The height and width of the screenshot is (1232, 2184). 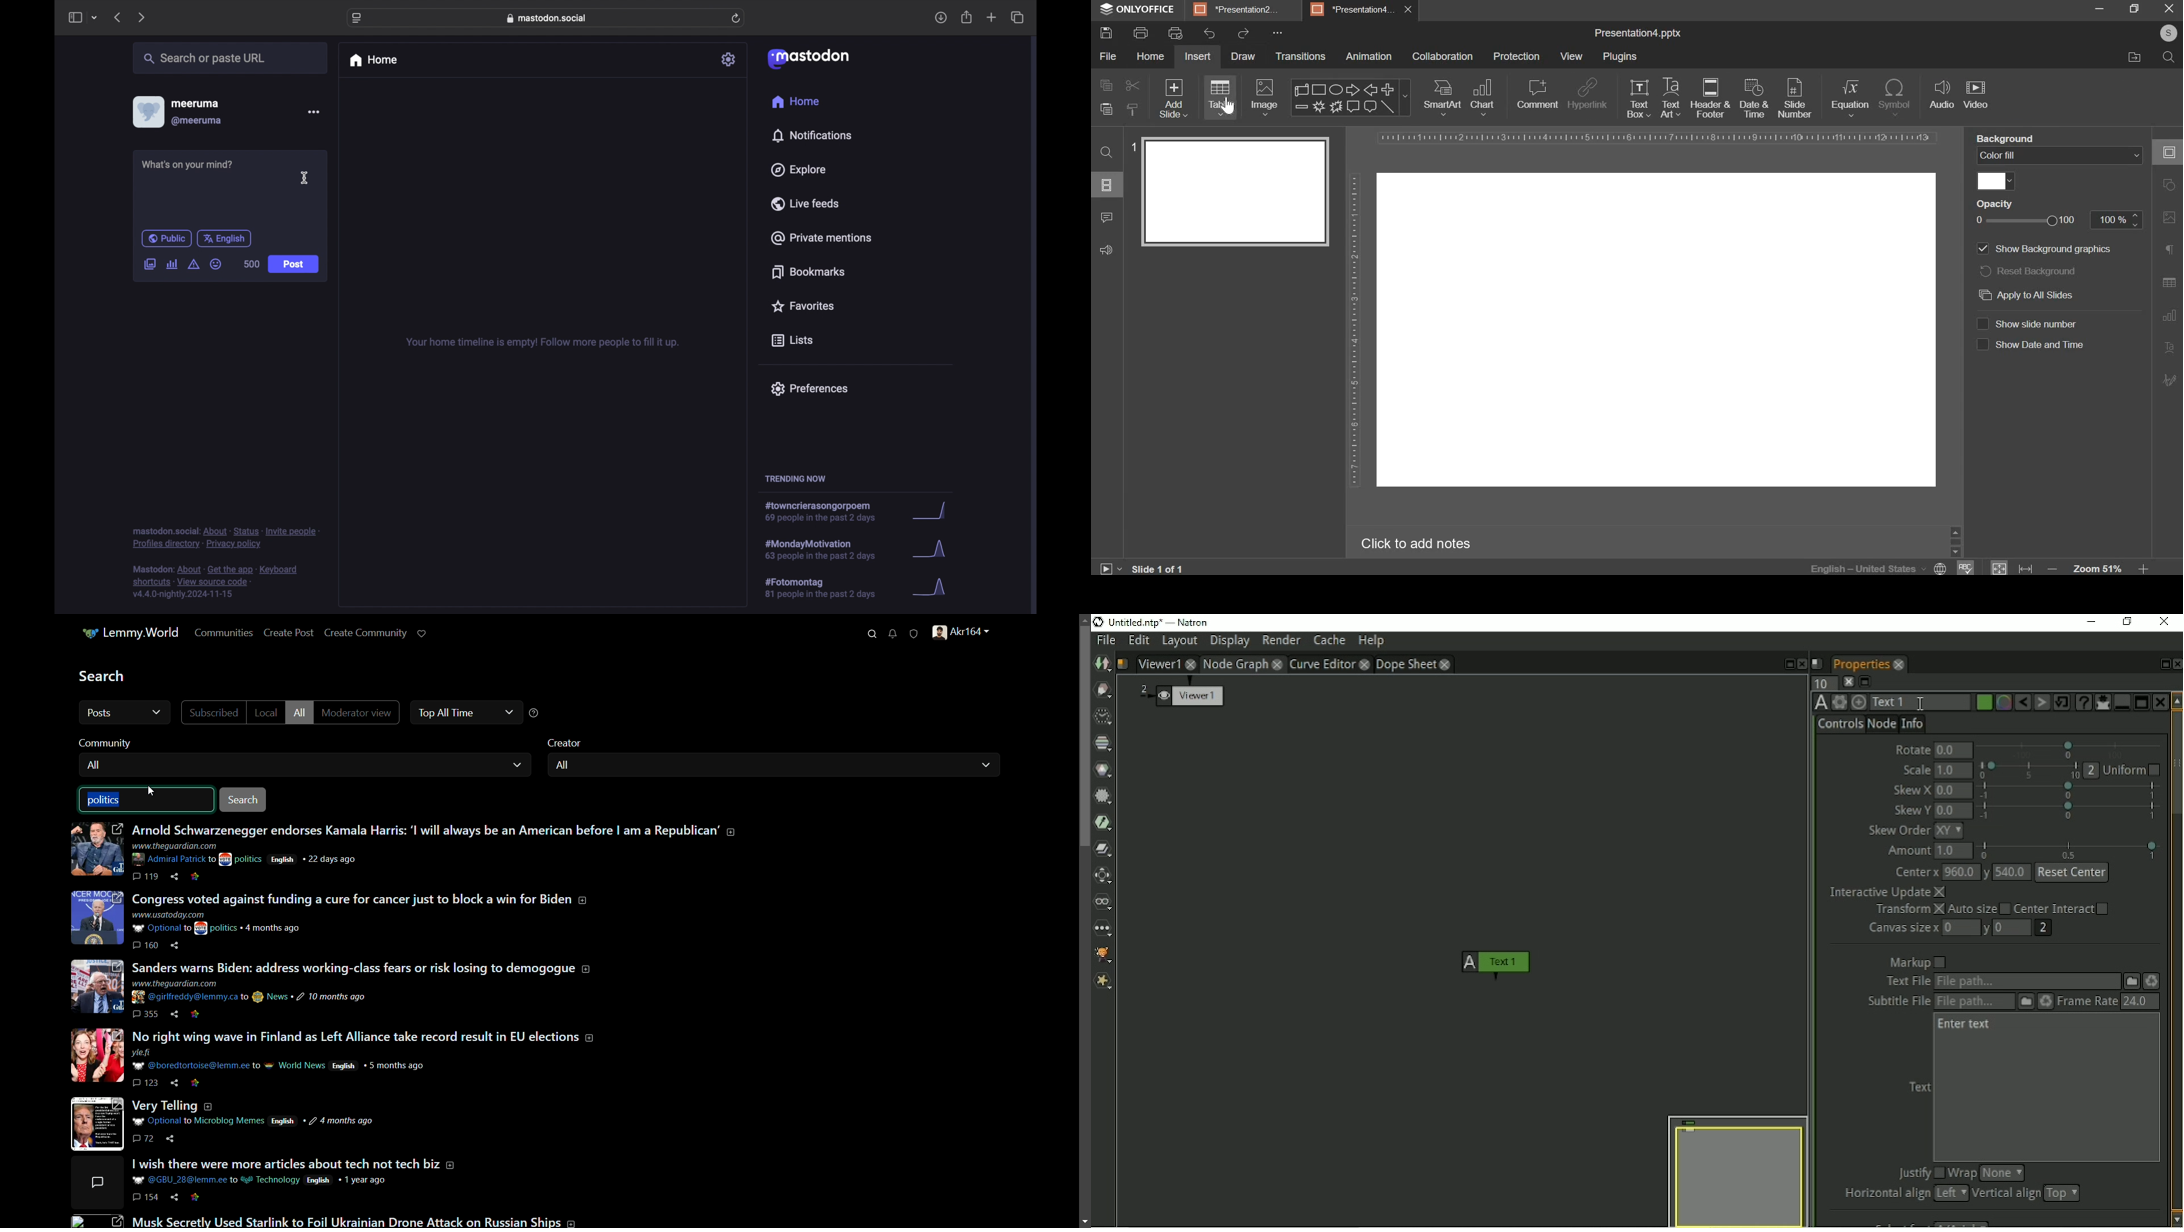 What do you see at coordinates (217, 582) in the screenshot?
I see `footnote` at bounding box center [217, 582].